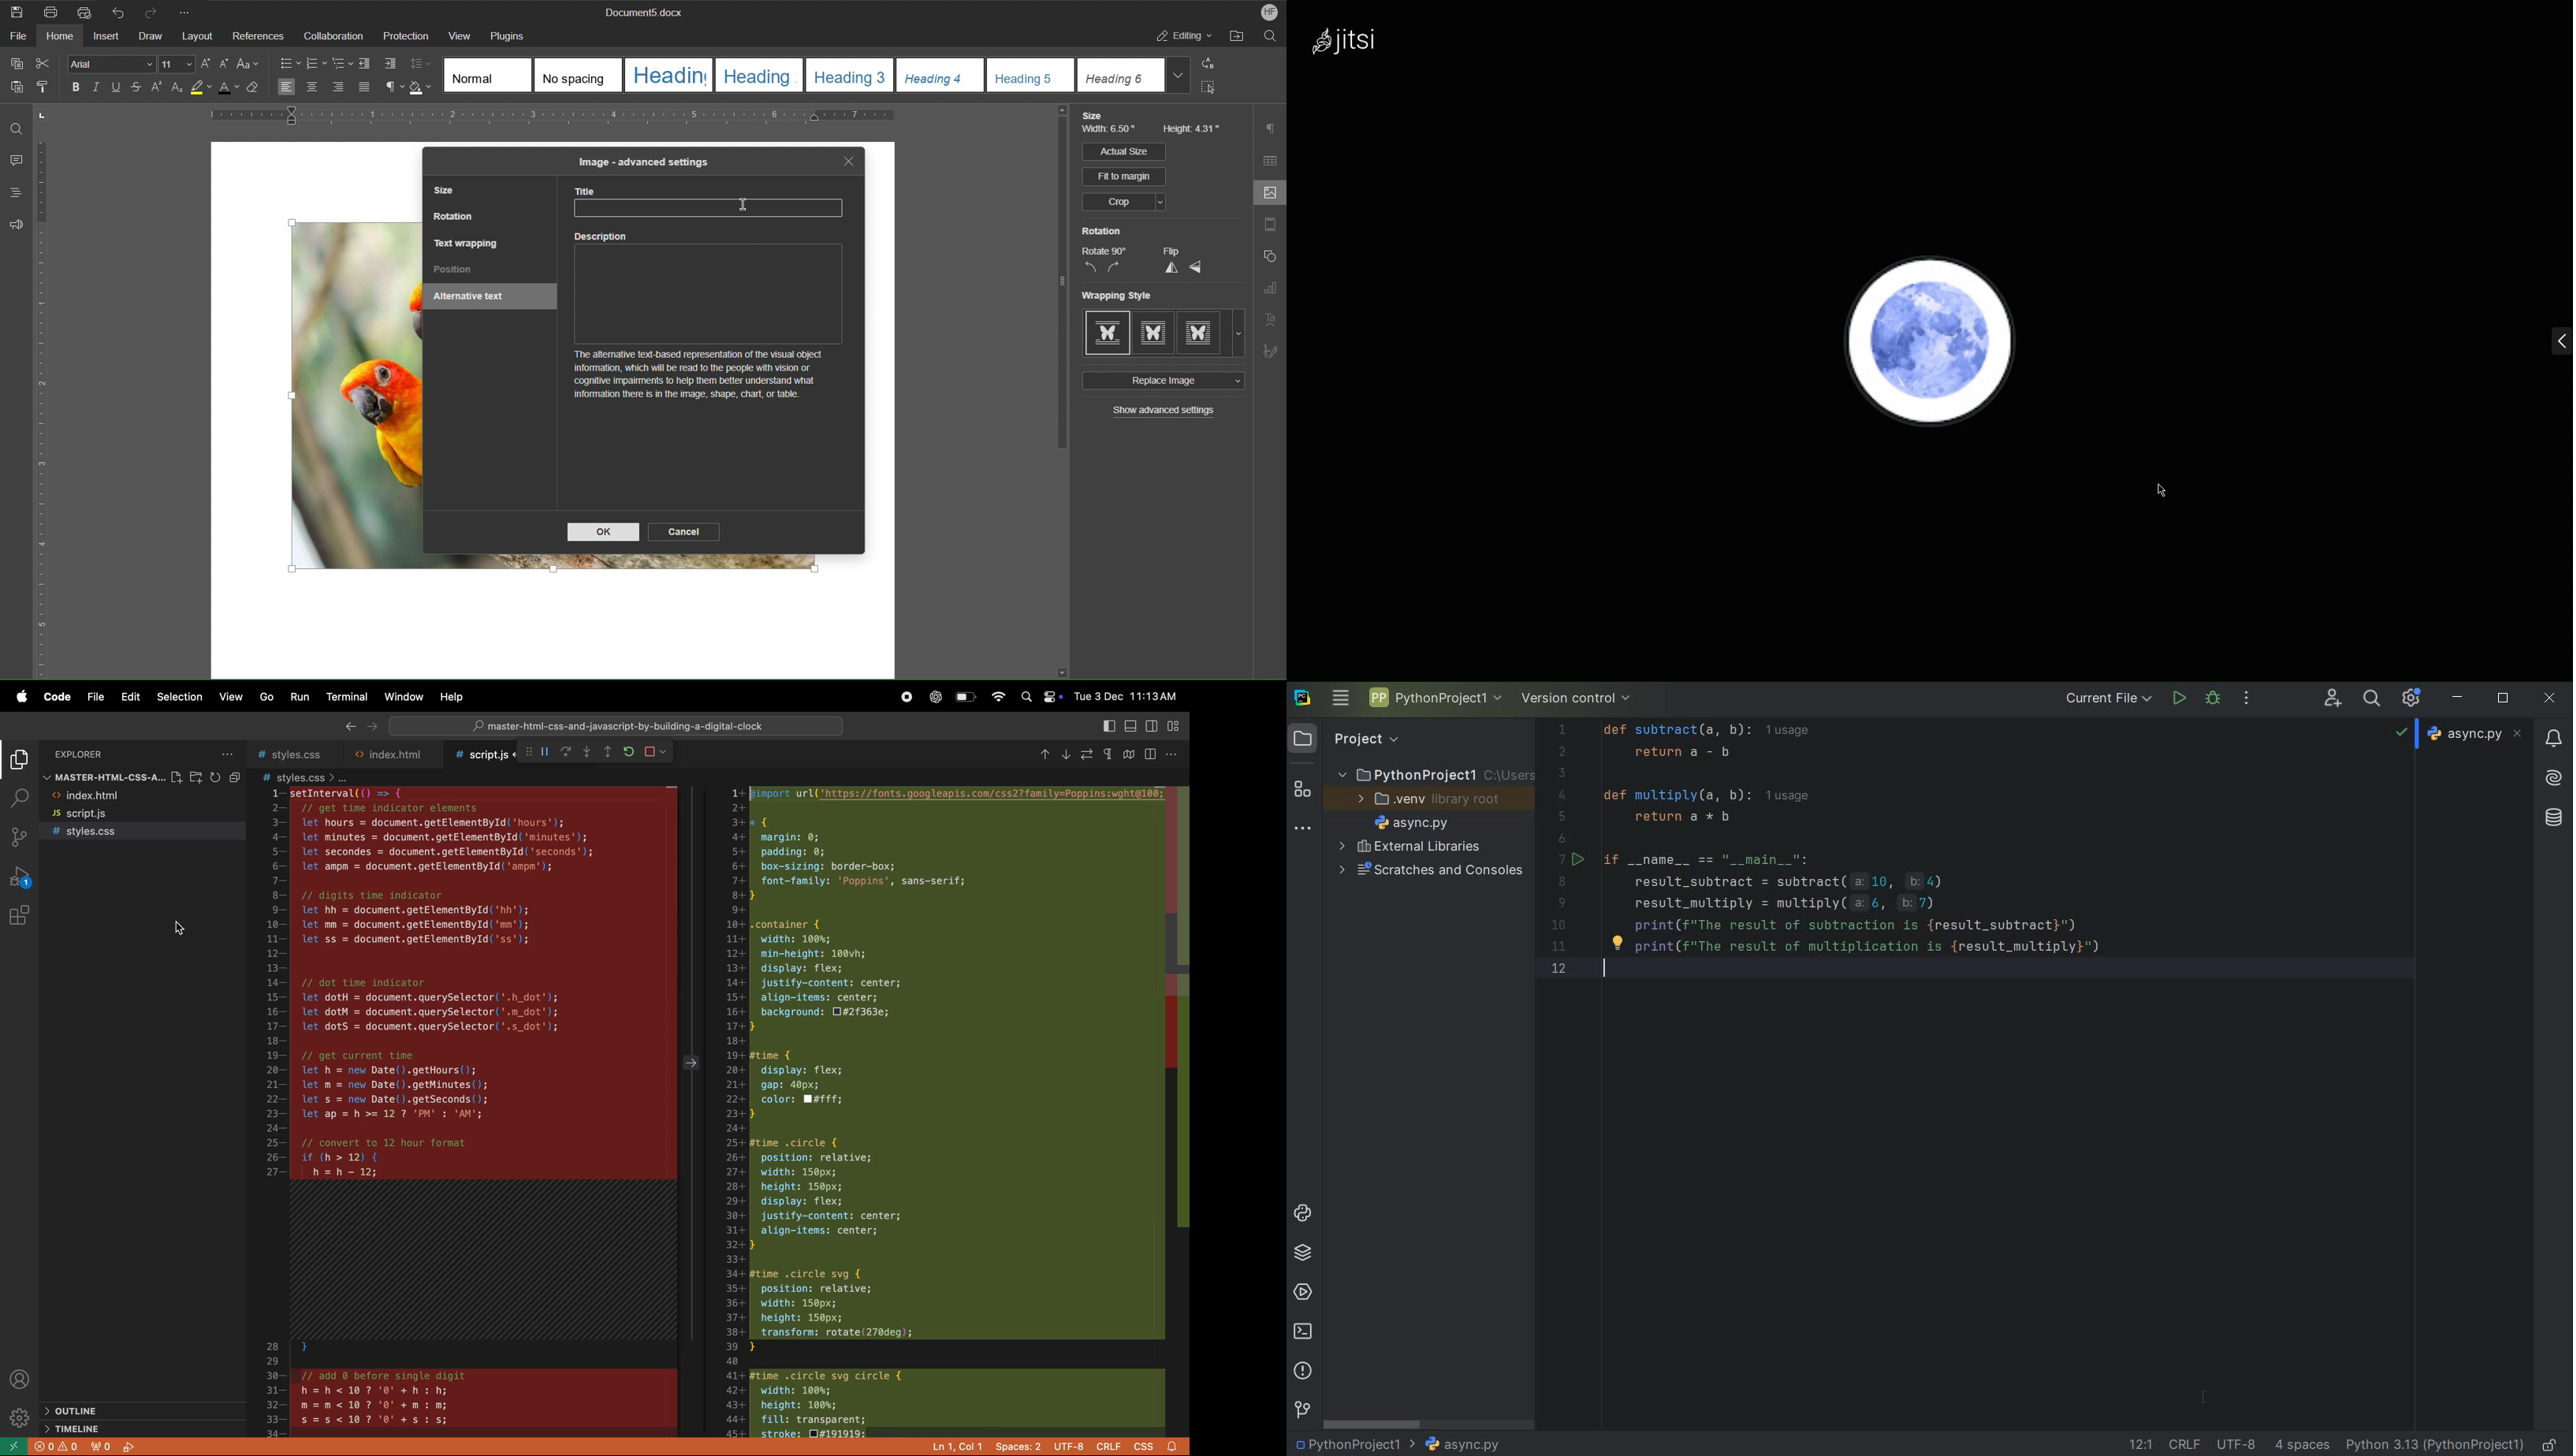 Image resolution: width=2576 pixels, height=1456 pixels. I want to click on python console, so click(1305, 1214).